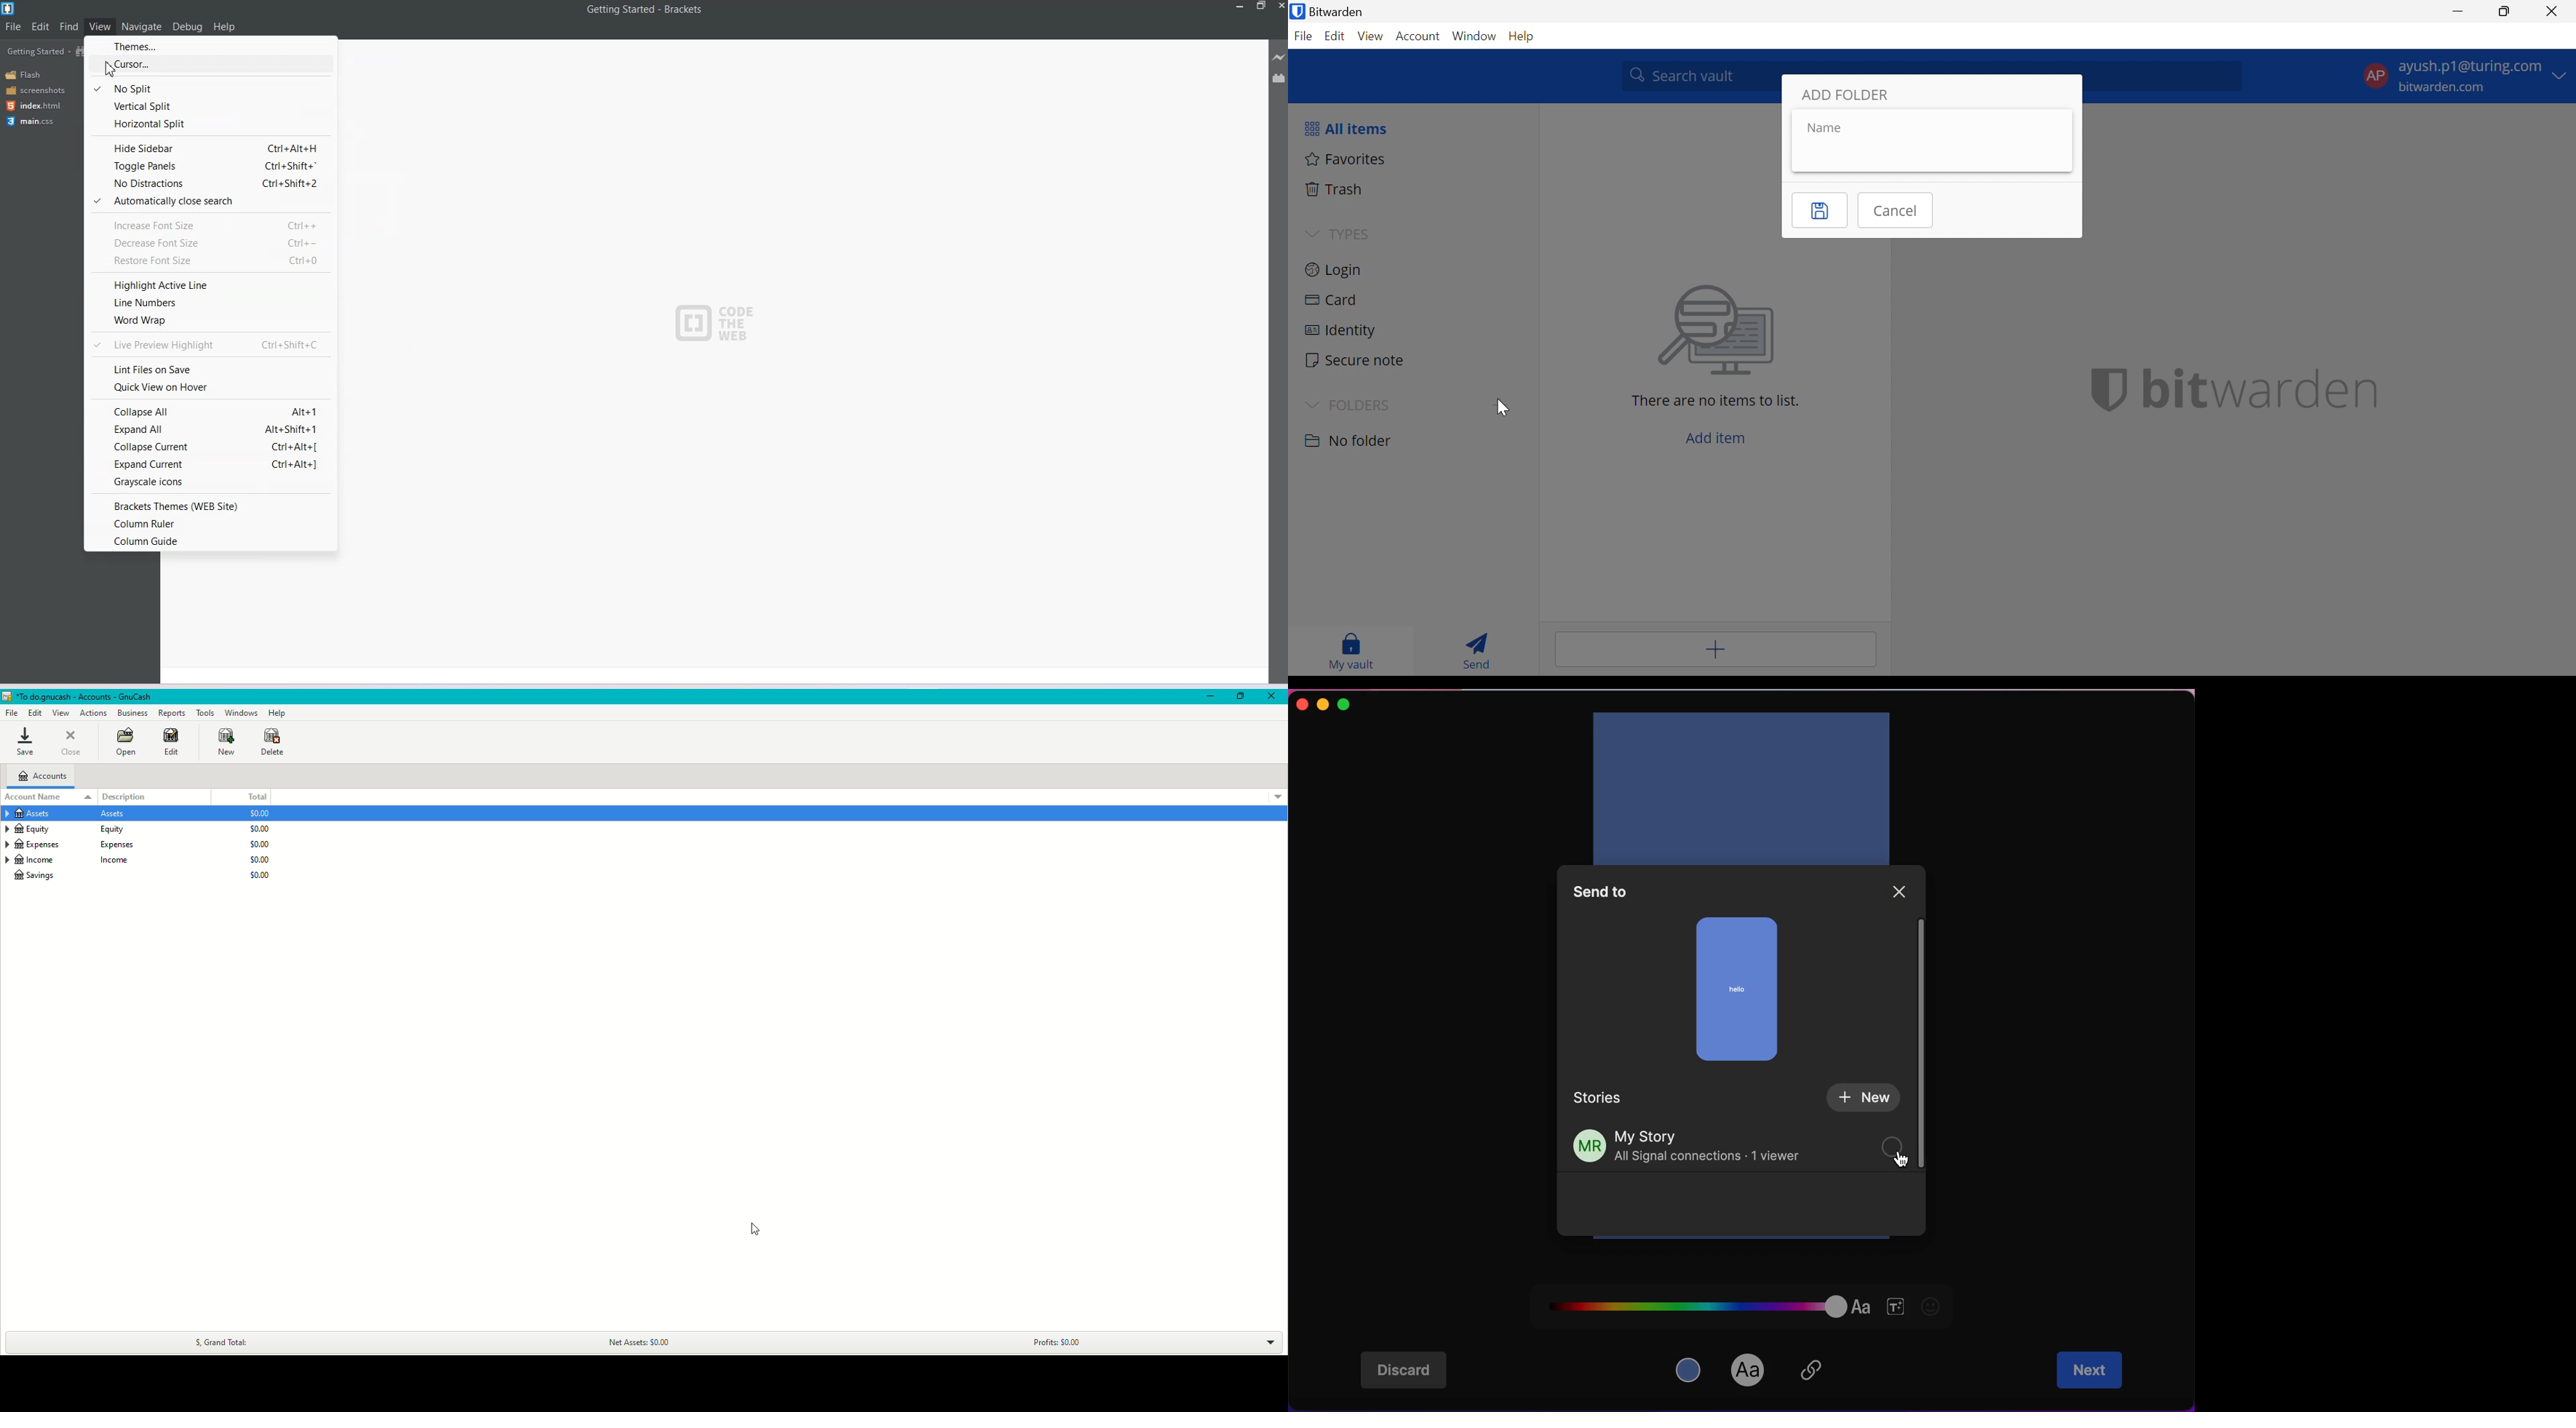 This screenshot has height=1428, width=2576. What do you see at coordinates (1901, 891) in the screenshot?
I see `close` at bounding box center [1901, 891].